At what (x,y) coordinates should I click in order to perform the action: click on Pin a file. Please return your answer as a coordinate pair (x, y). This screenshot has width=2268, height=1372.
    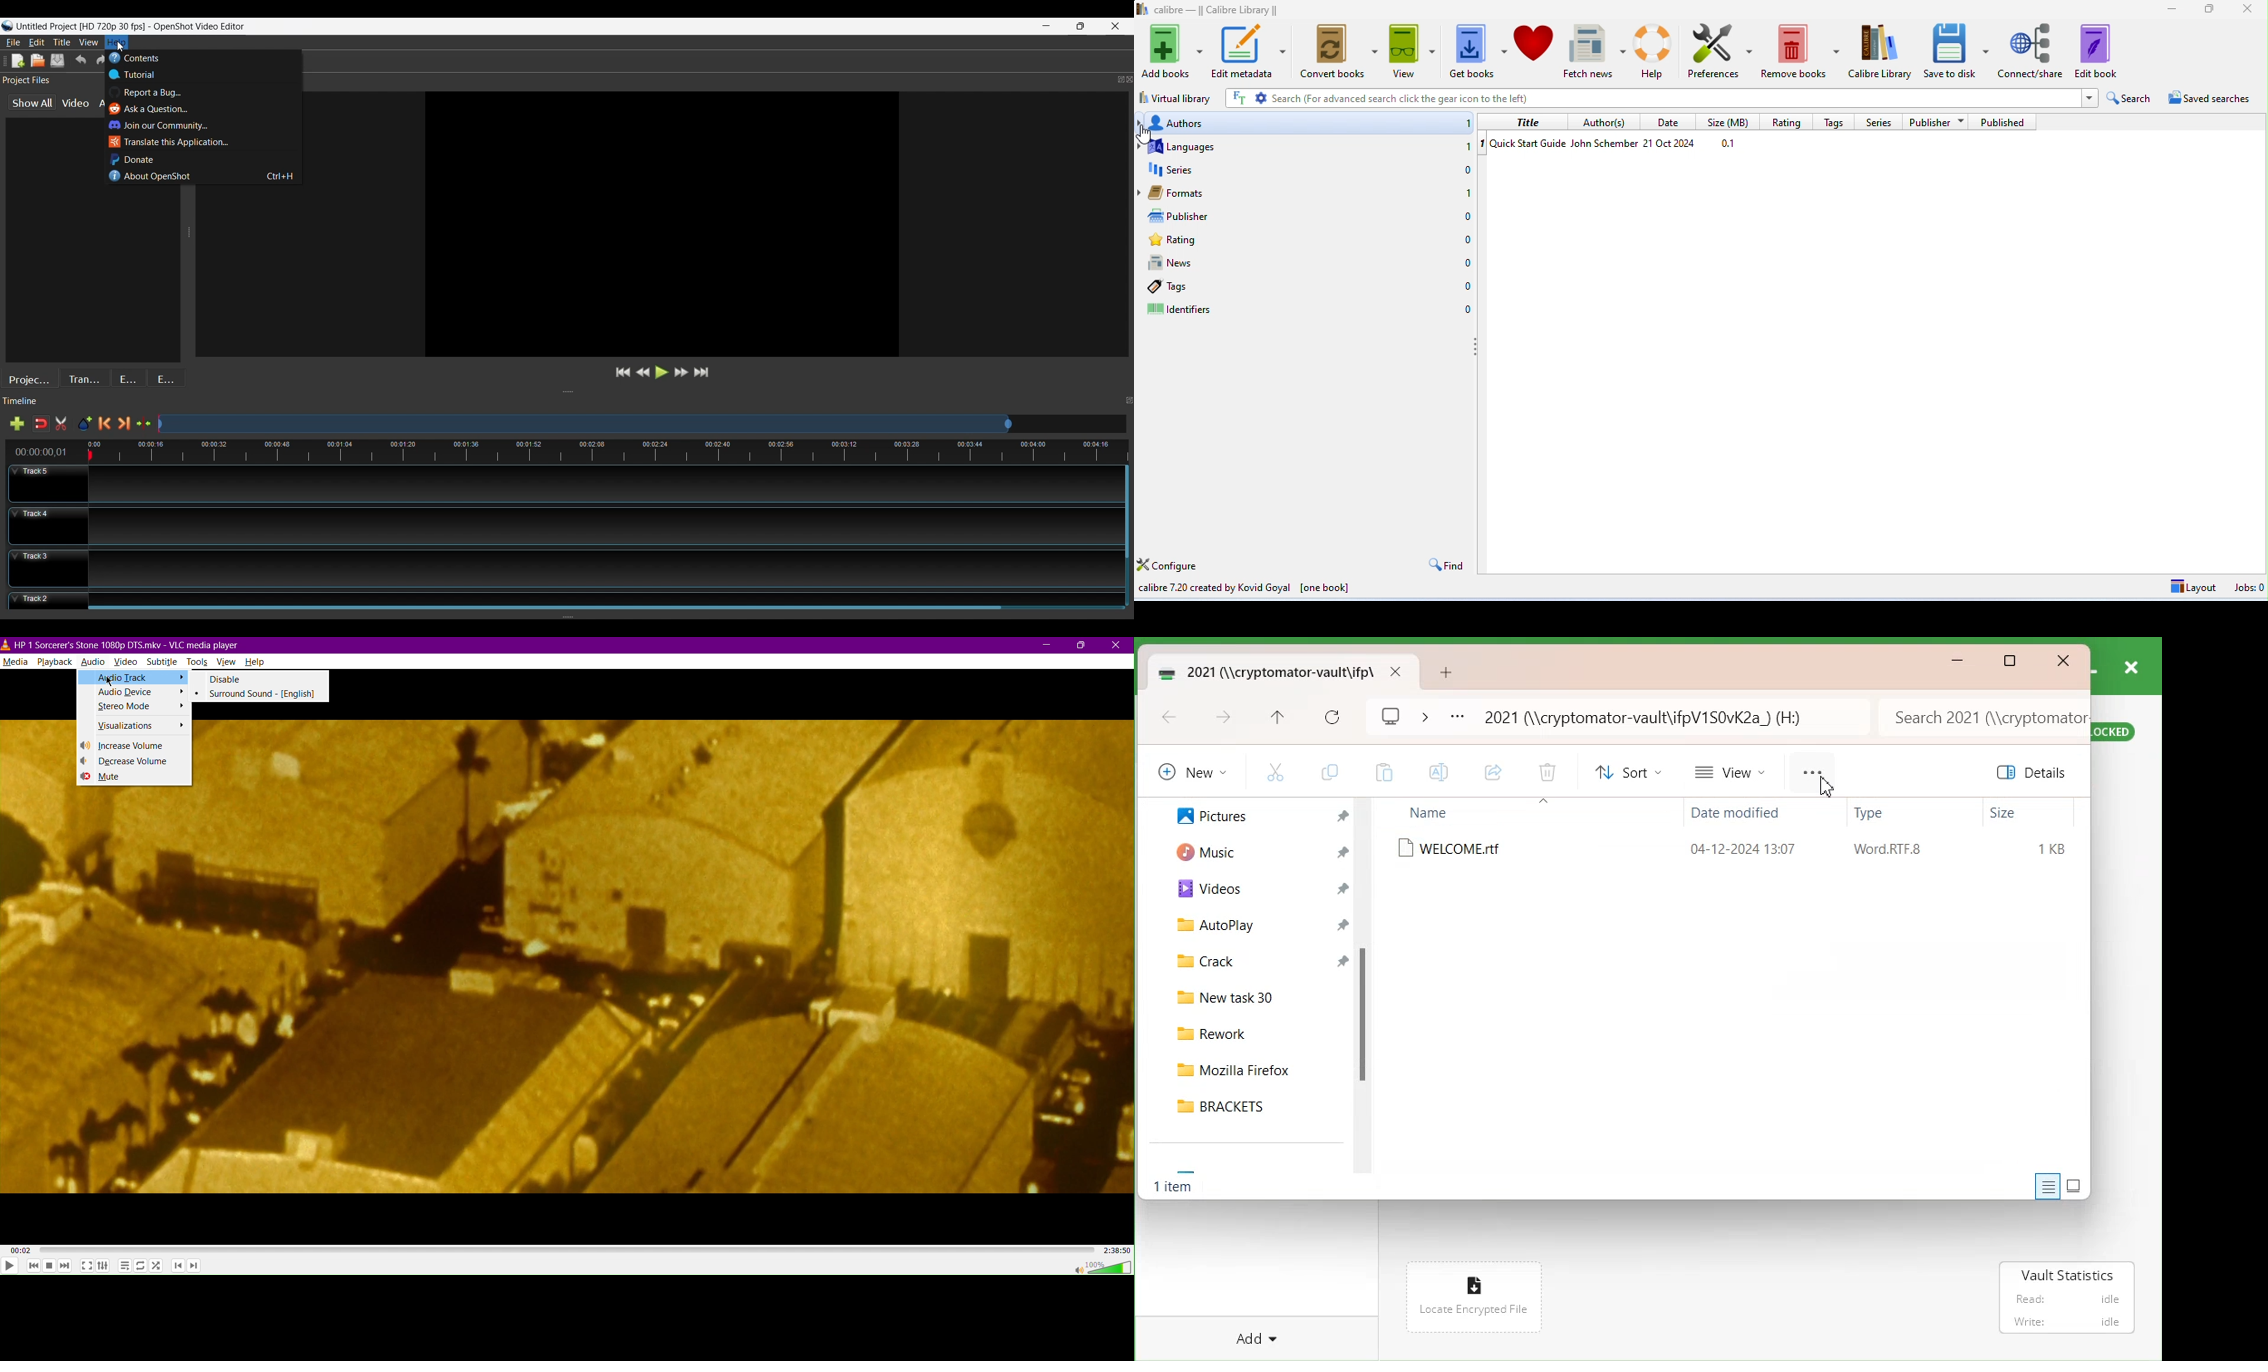
    Looking at the image, I should click on (1343, 924).